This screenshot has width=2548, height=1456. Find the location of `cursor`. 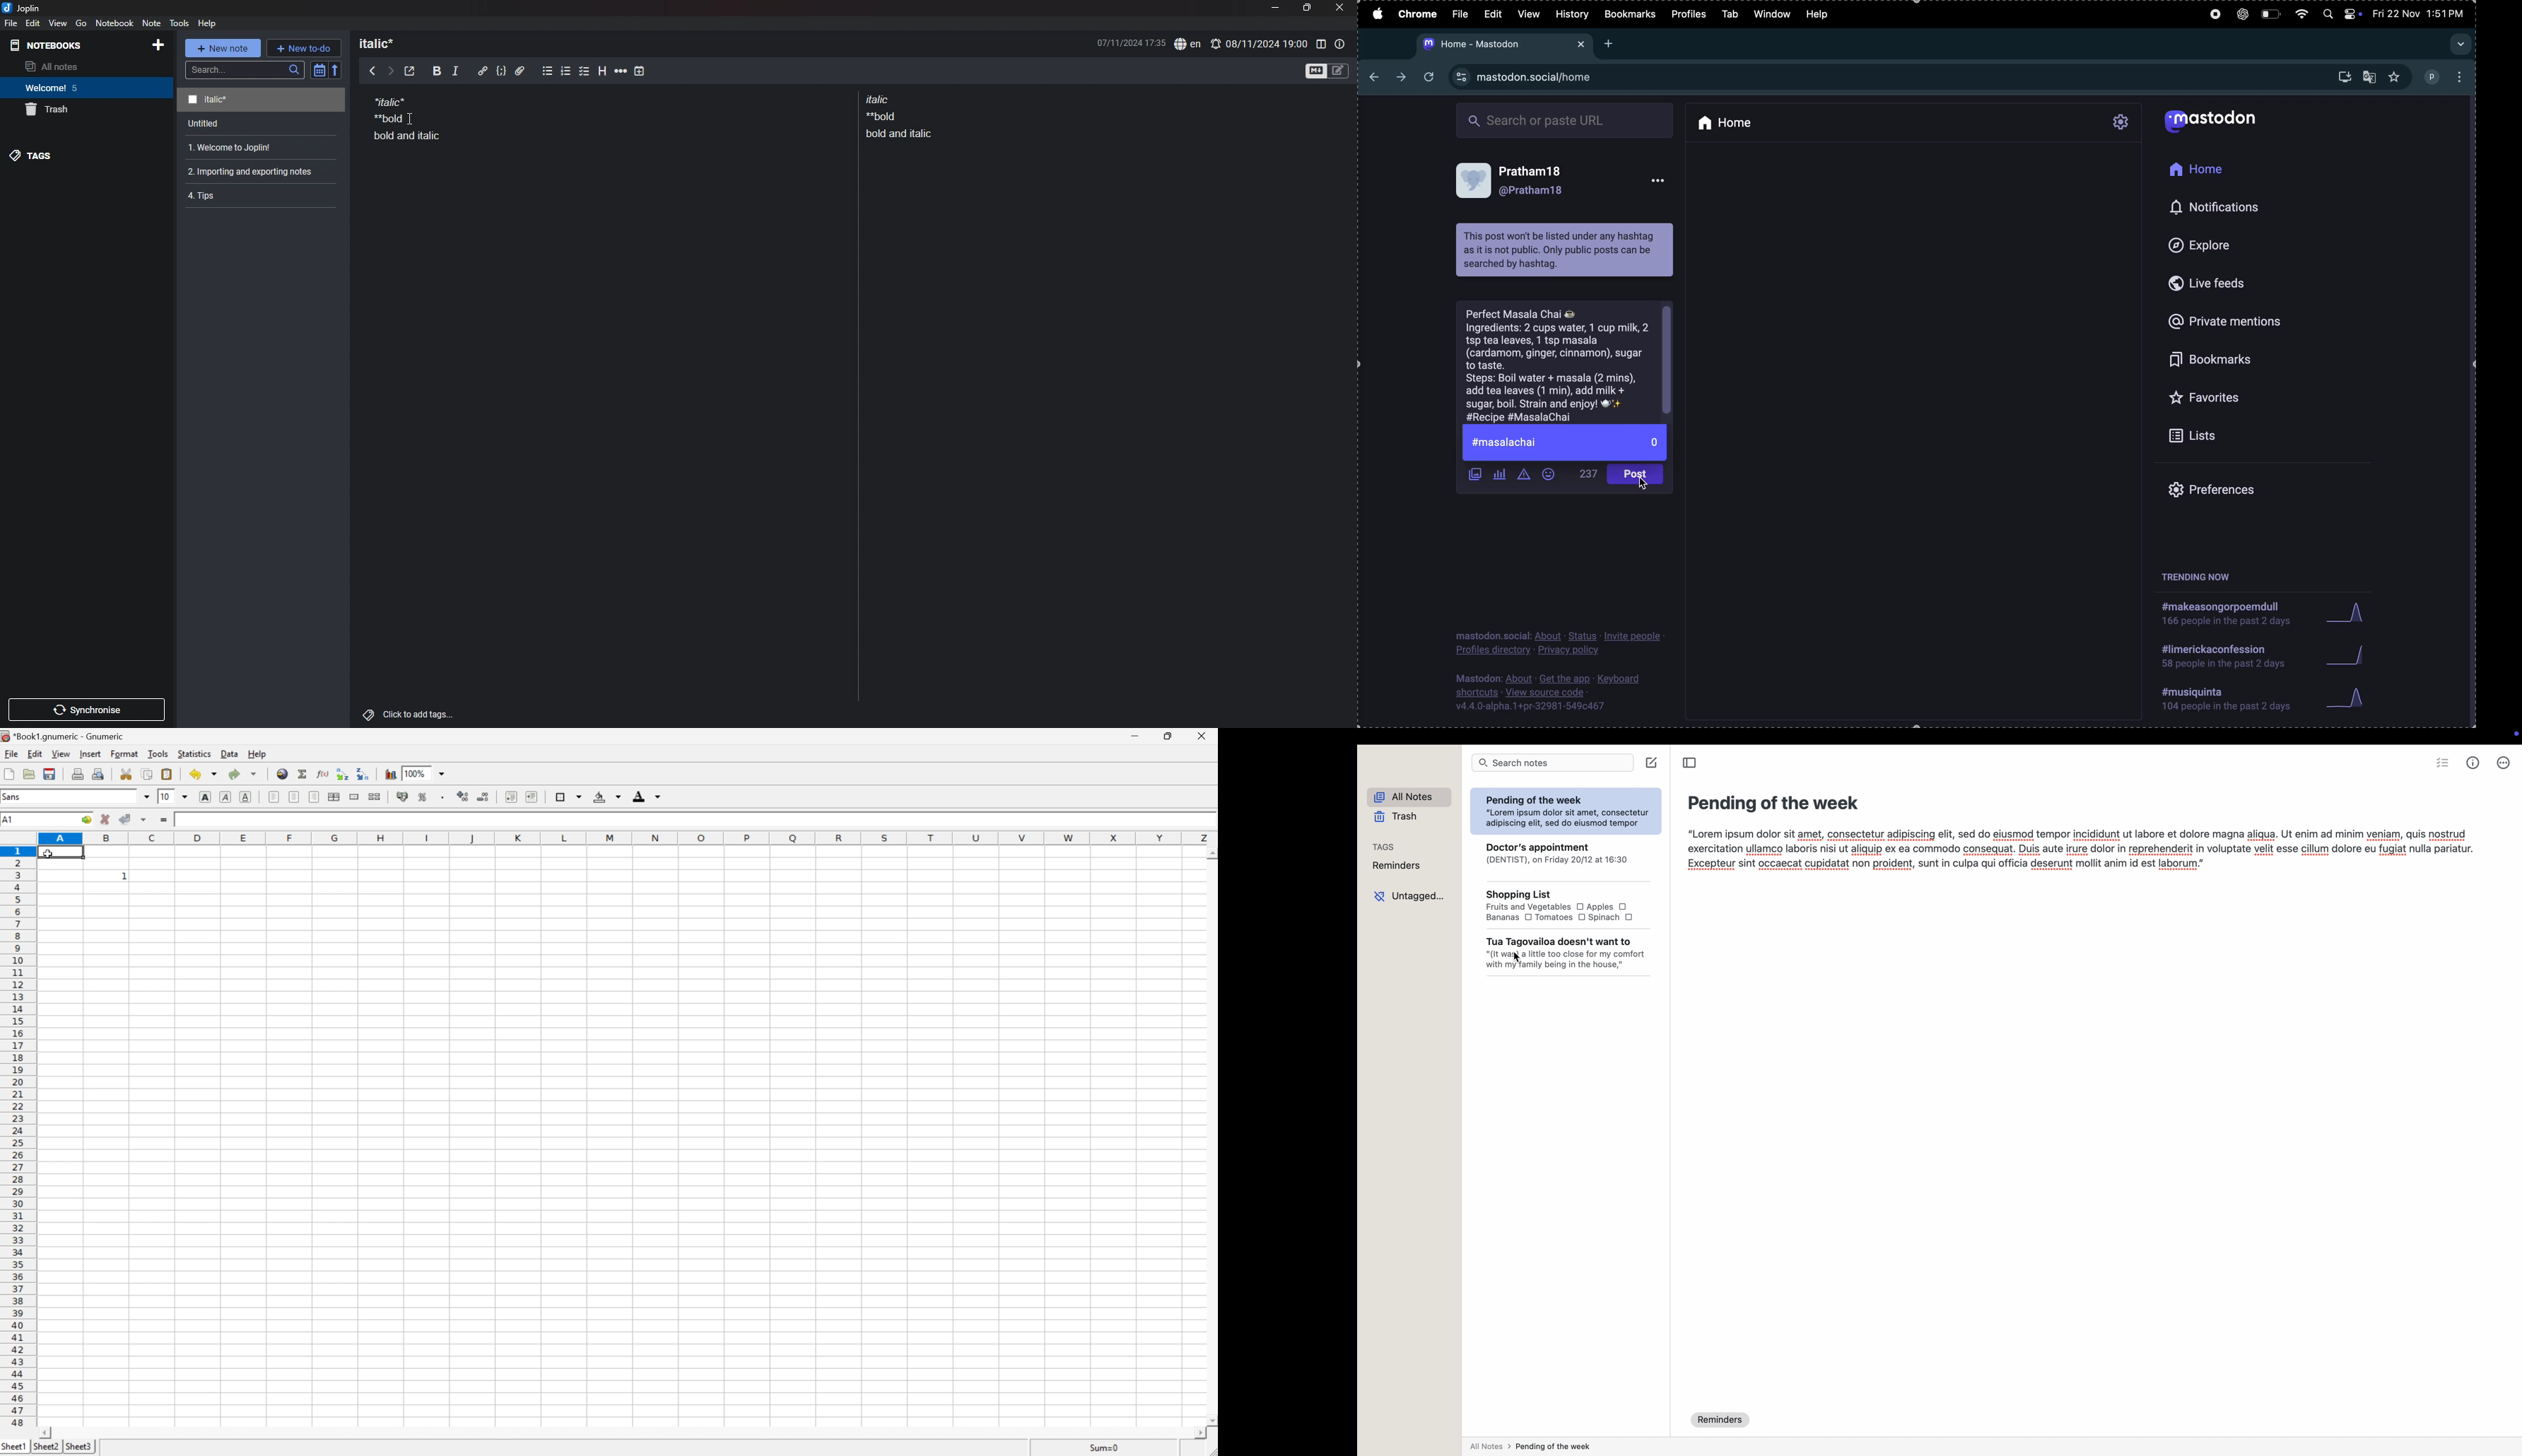

cursor is located at coordinates (1518, 958).